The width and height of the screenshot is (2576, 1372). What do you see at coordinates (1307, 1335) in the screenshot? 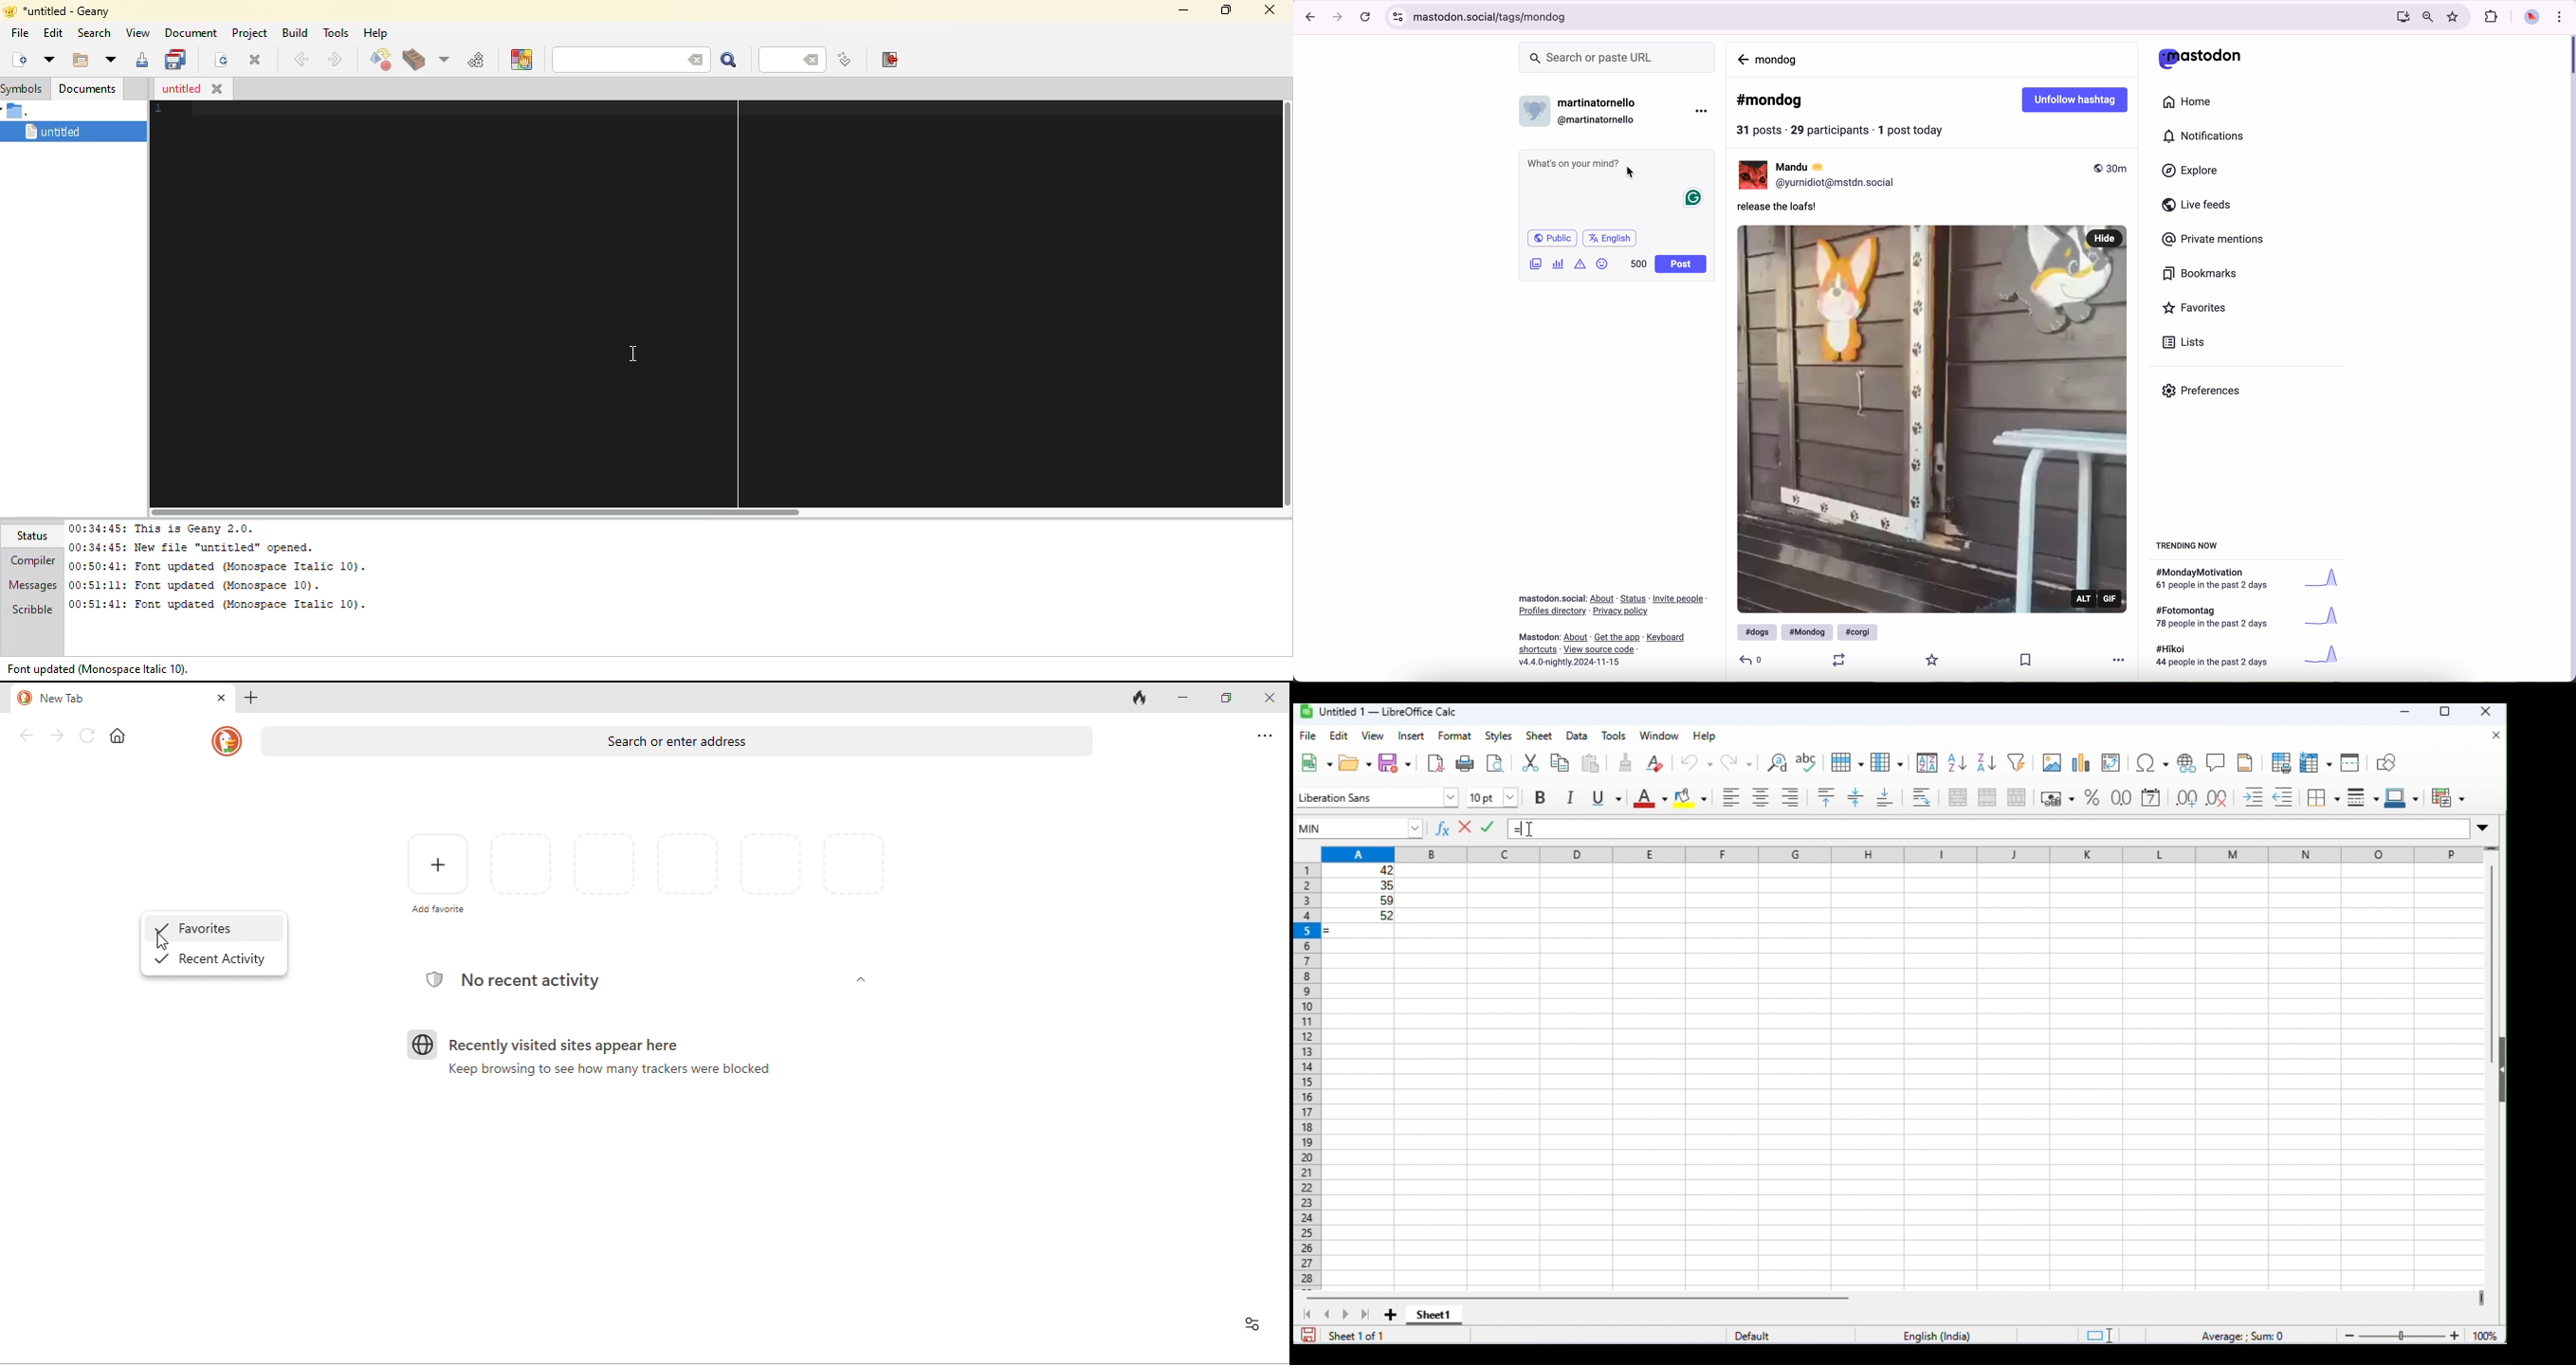
I see `save` at bounding box center [1307, 1335].